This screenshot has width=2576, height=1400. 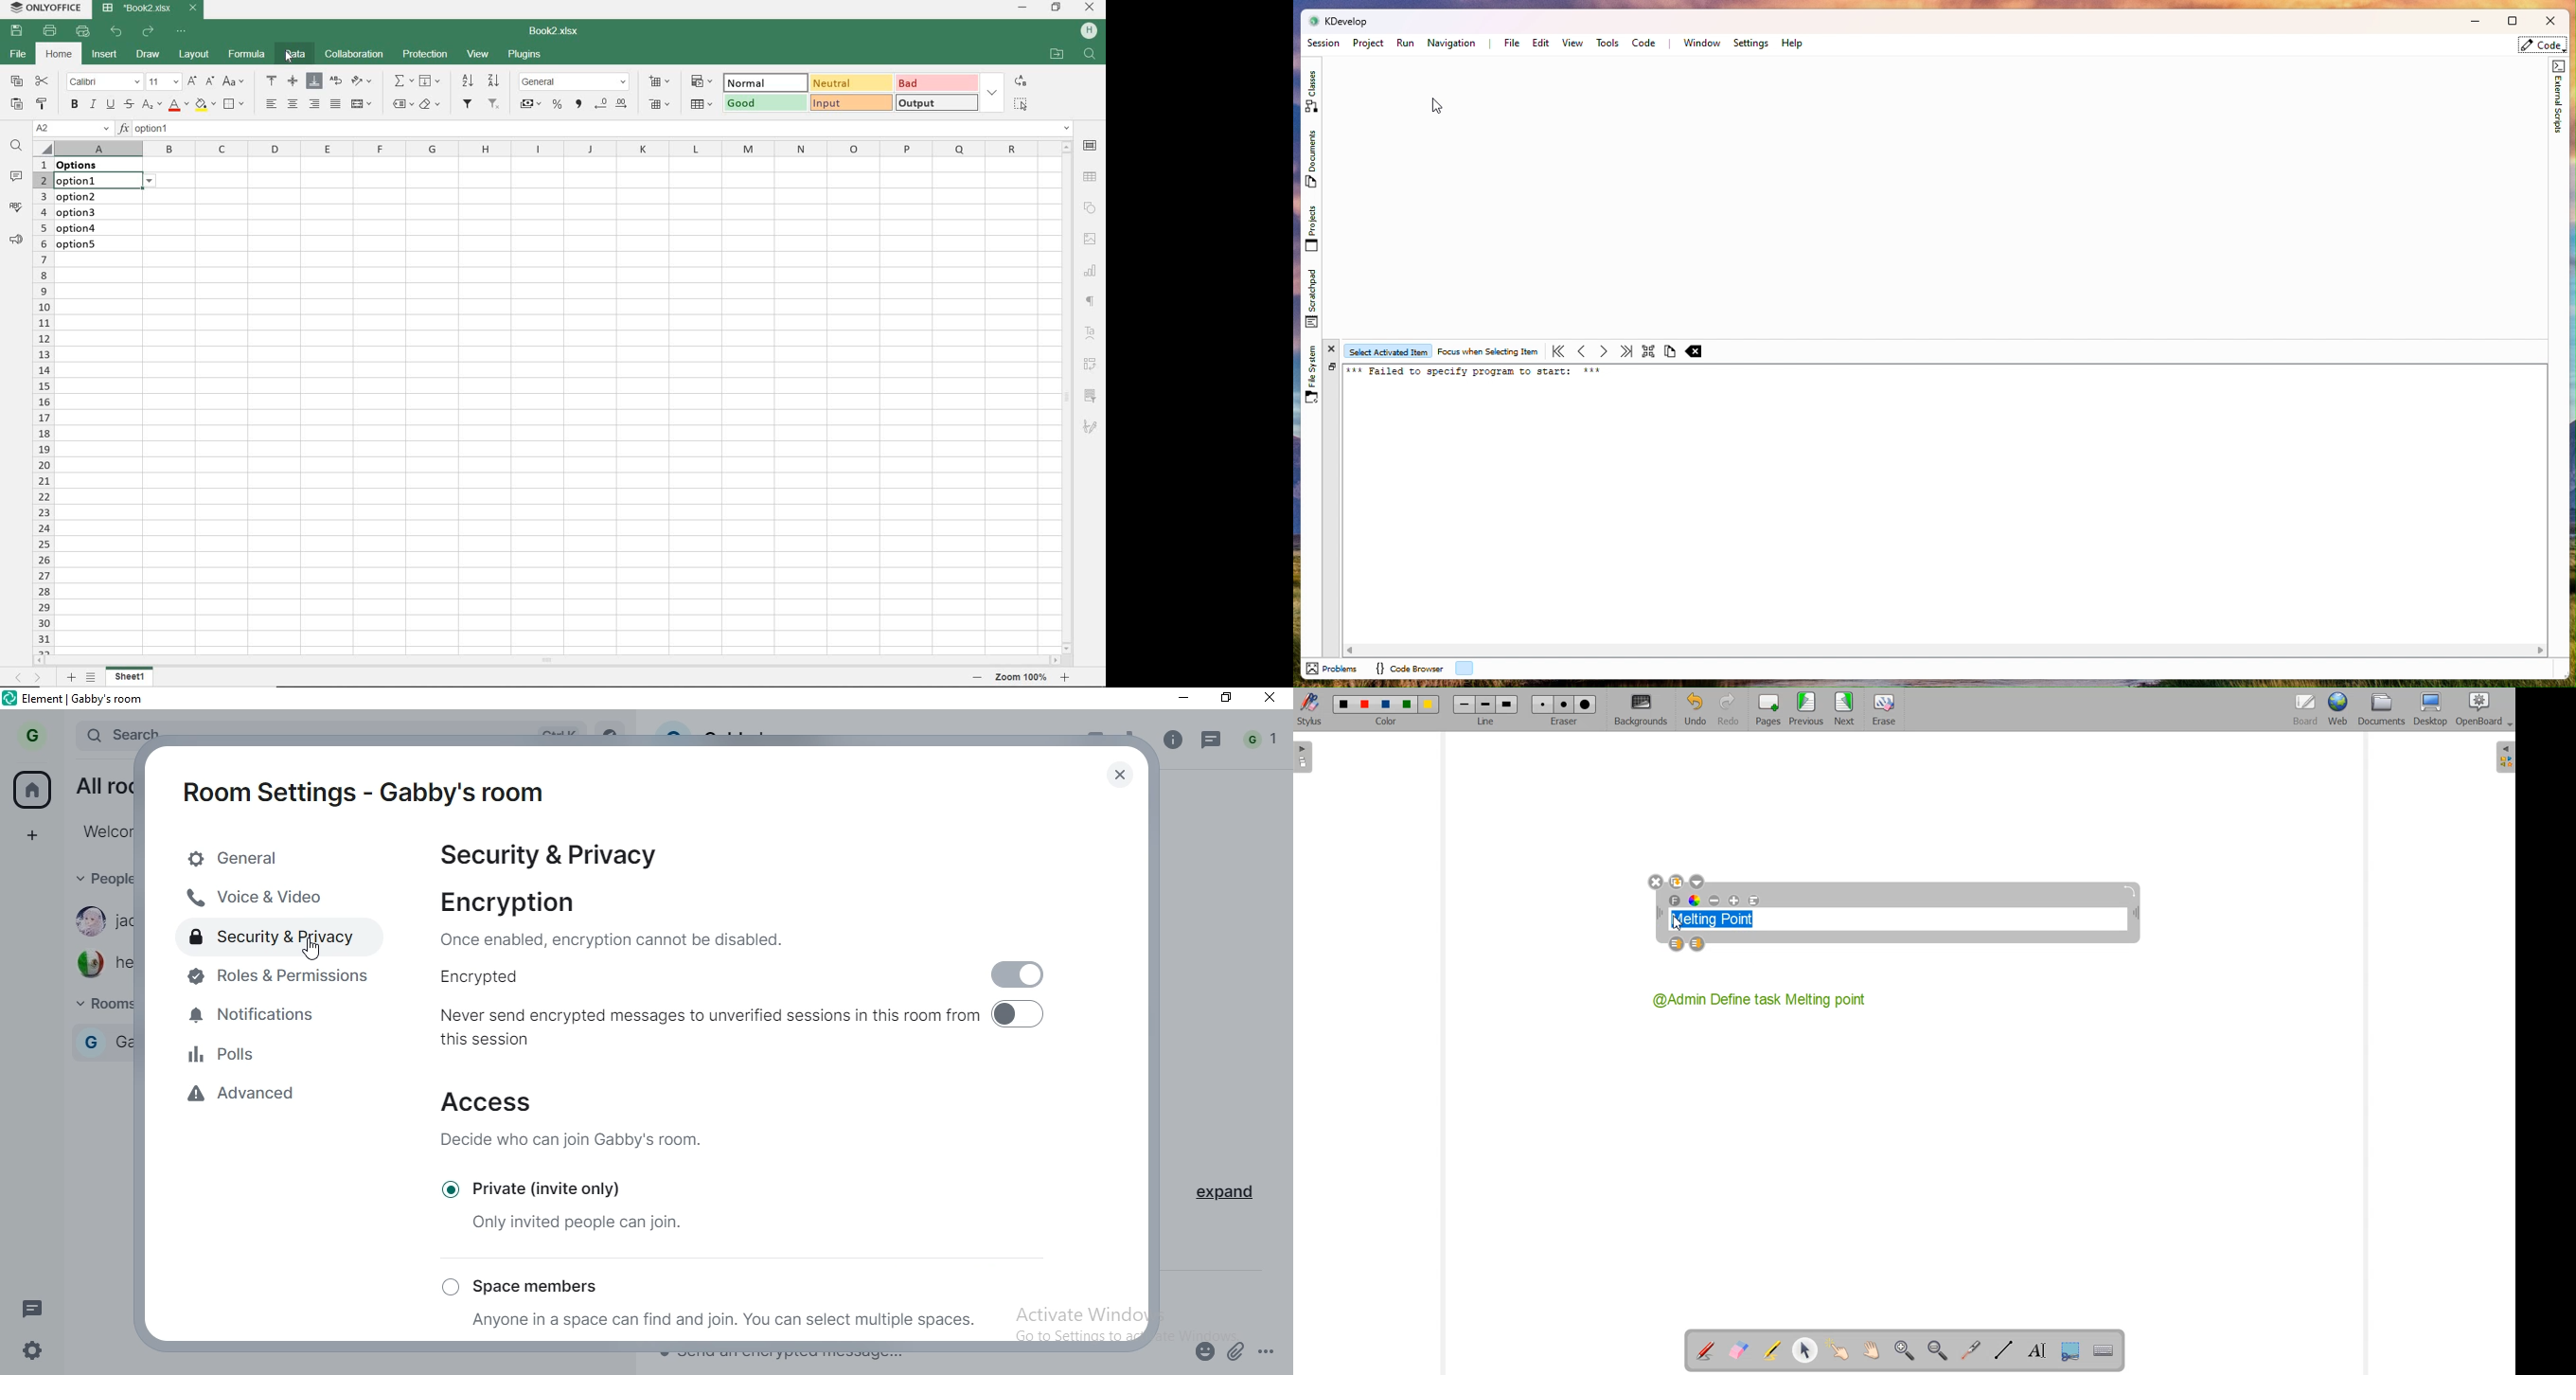 What do you see at coordinates (10, 698) in the screenshot?
I see `element logo` at bounding box center [10, 698].